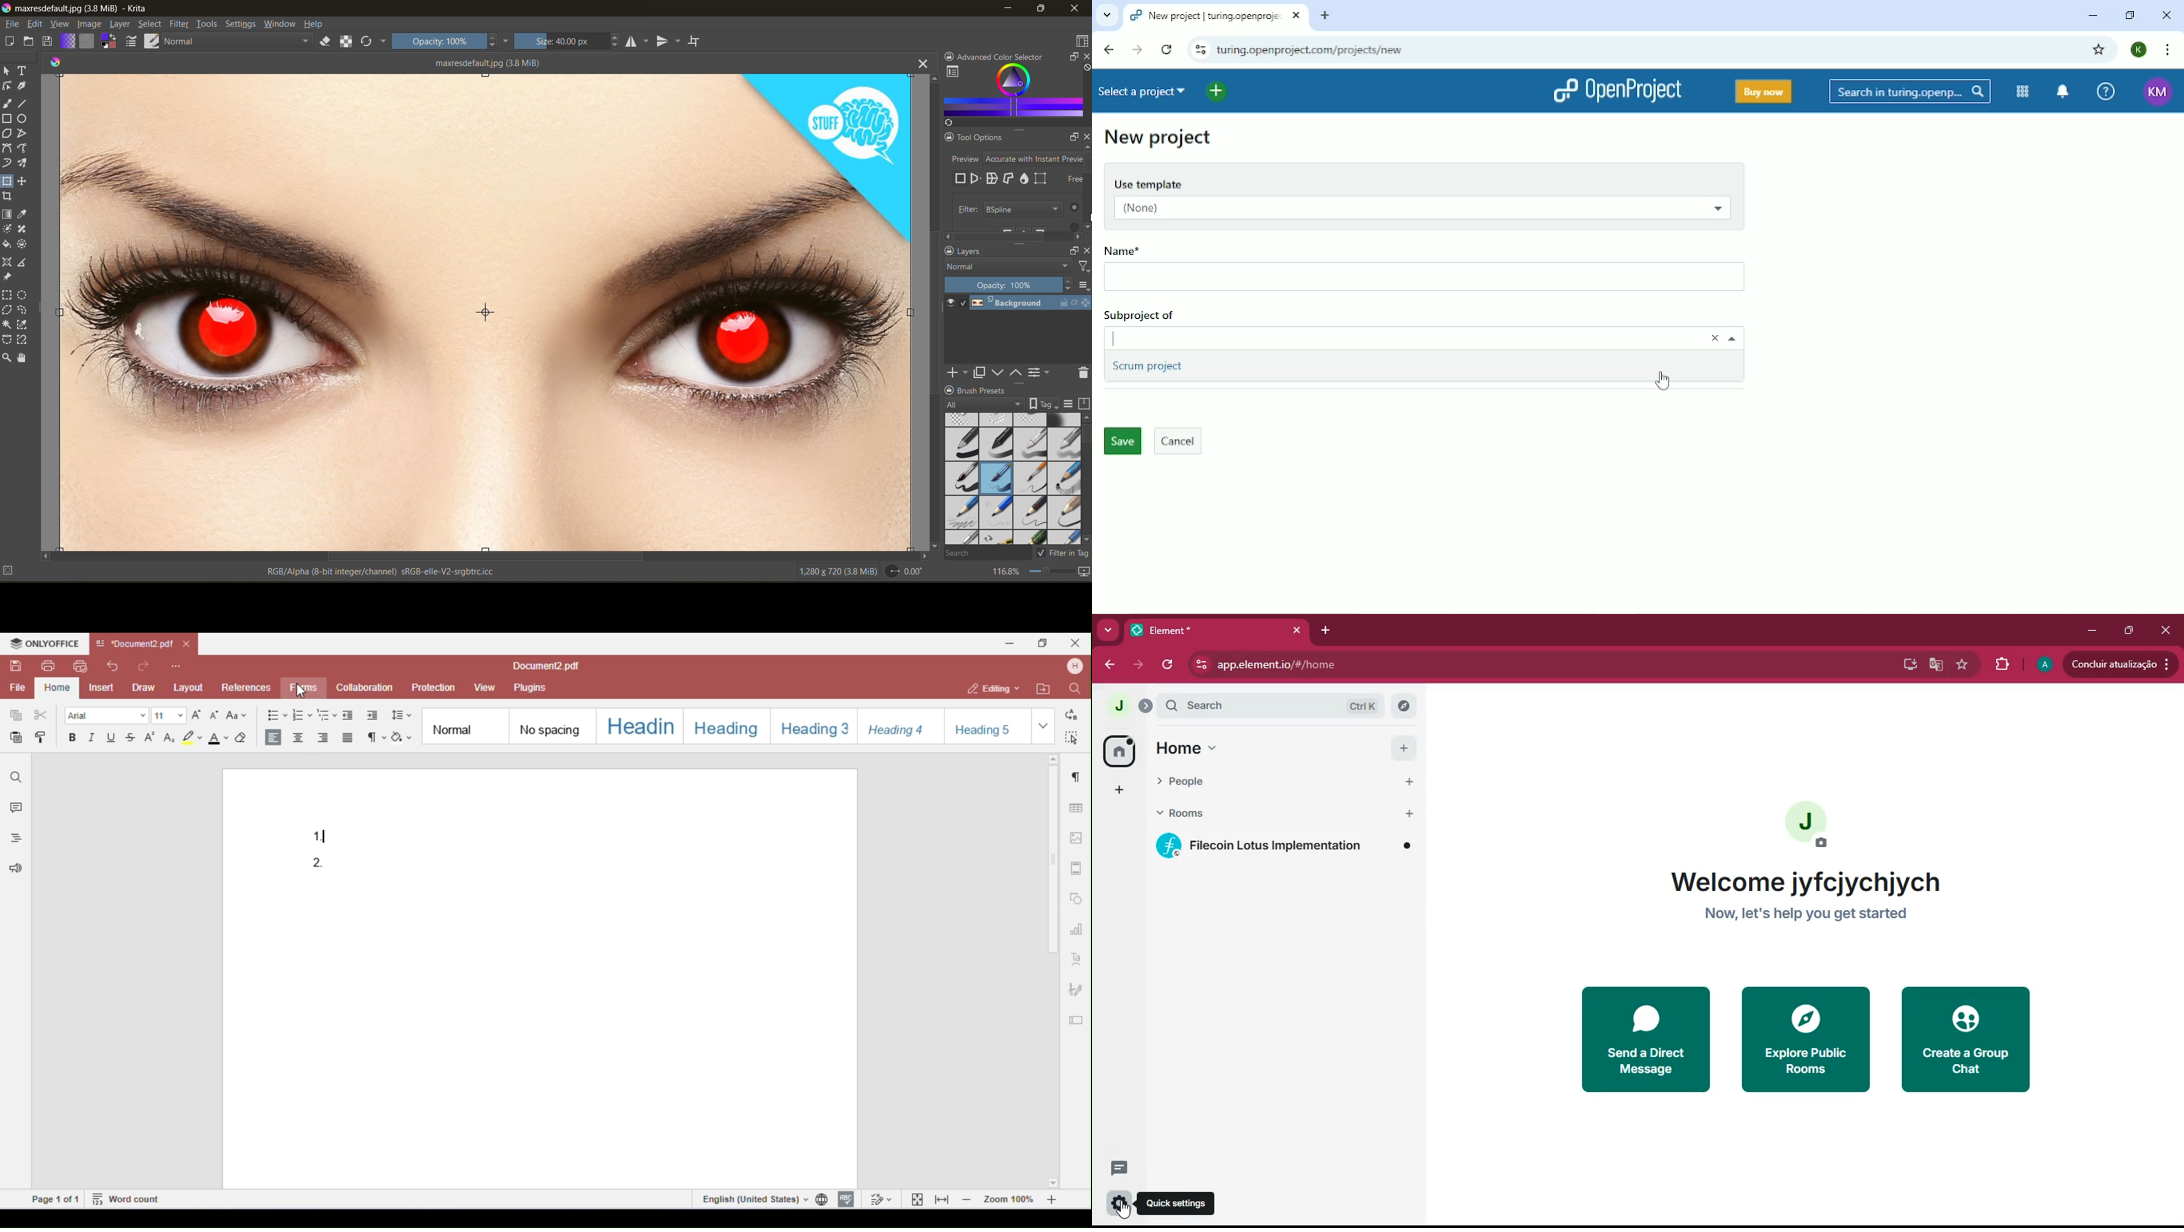 The image size is (2184, 1232). What do you see at coordinates (24, 118) in the screenshot?
I see `tool` at bounding box center [24, 118].